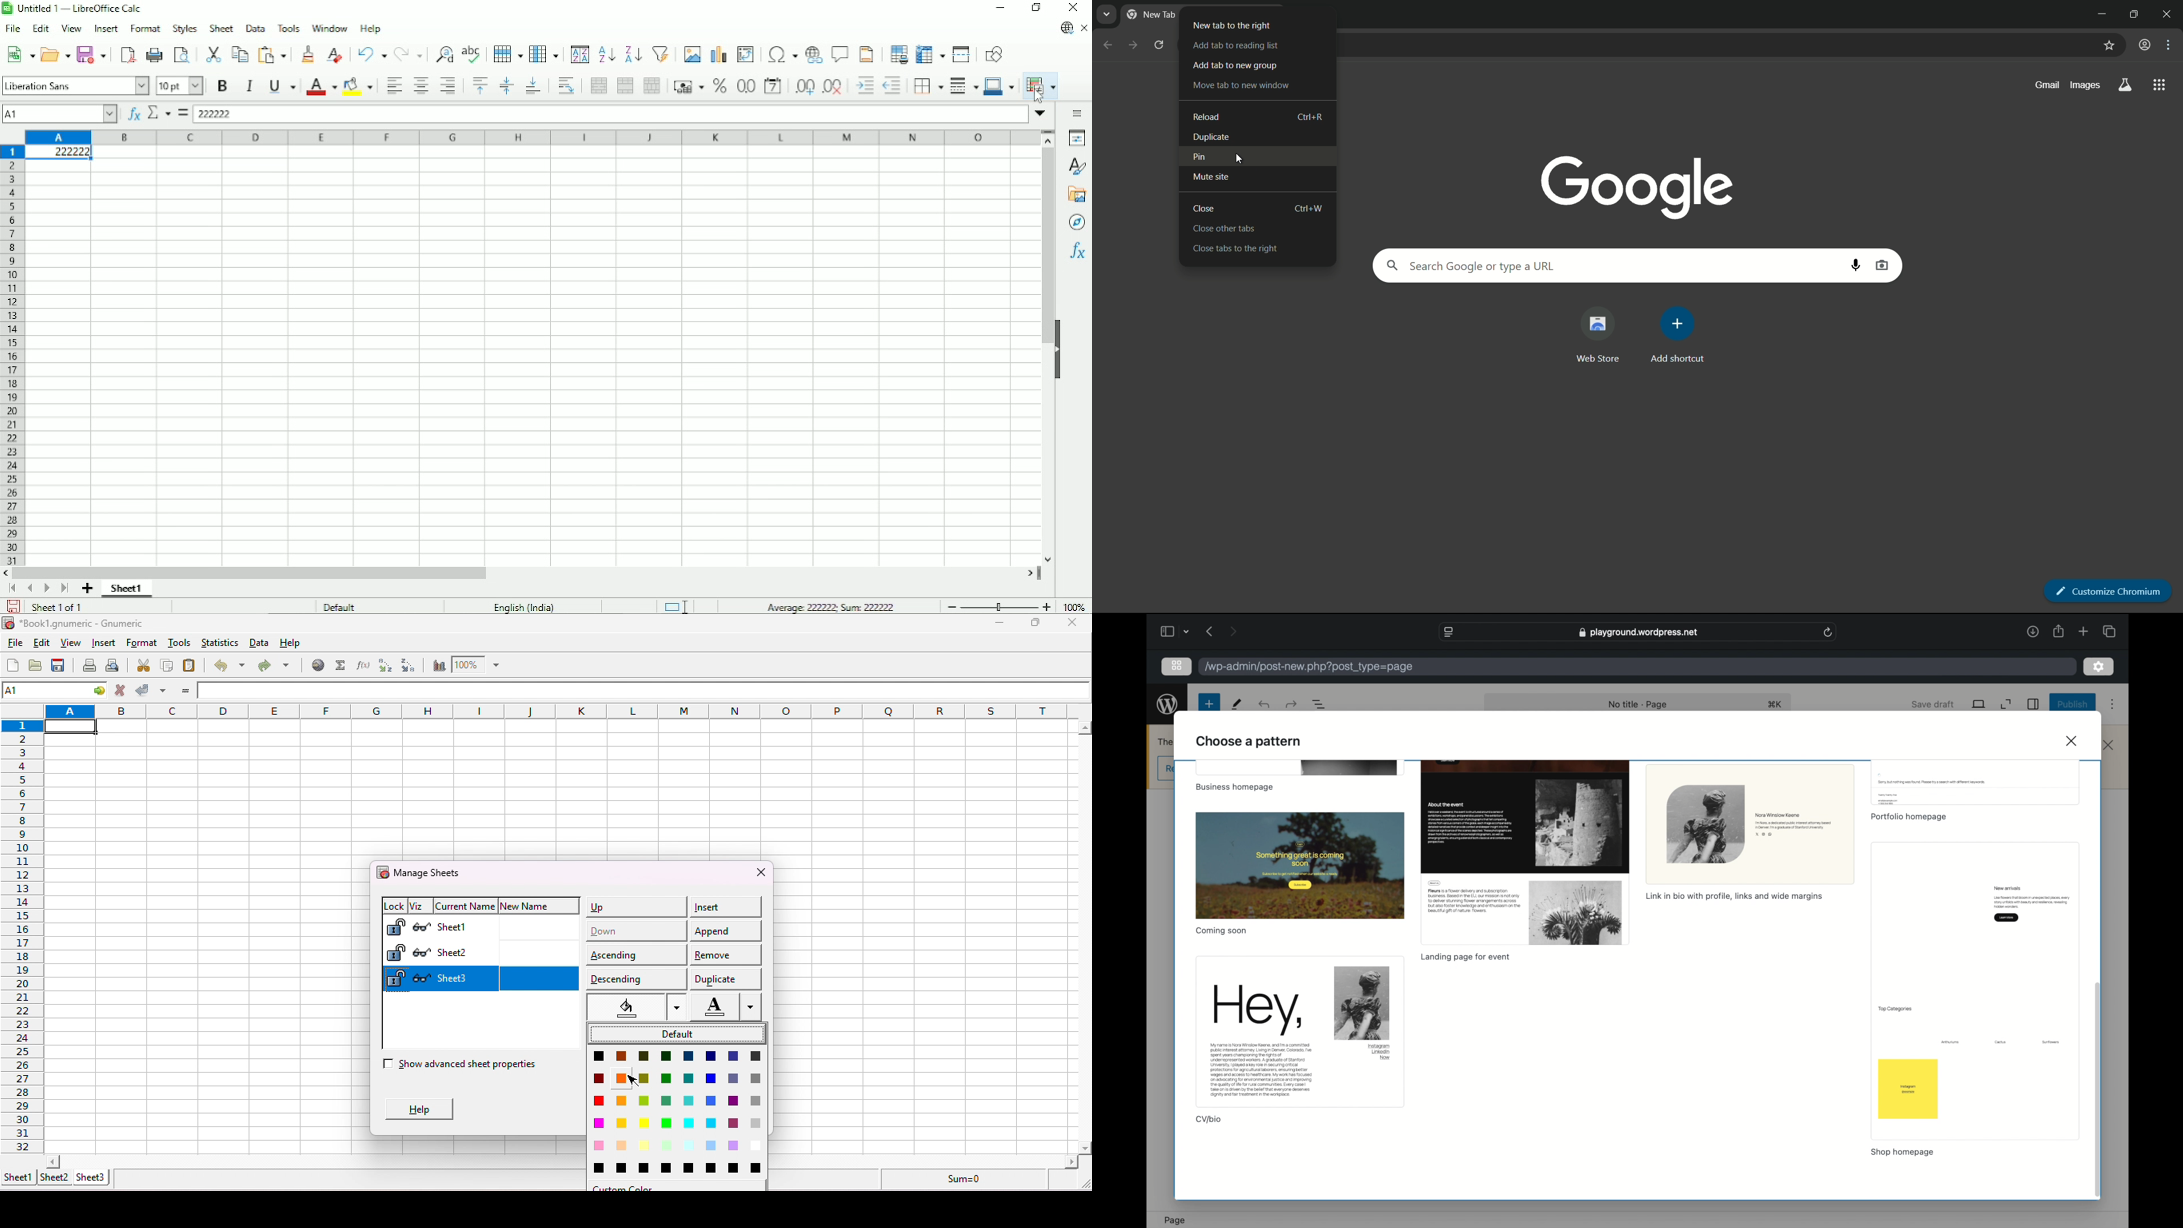  Describe the element at coordinates (128, 588) in the screenshot. I see `Sheet 1` at that location.